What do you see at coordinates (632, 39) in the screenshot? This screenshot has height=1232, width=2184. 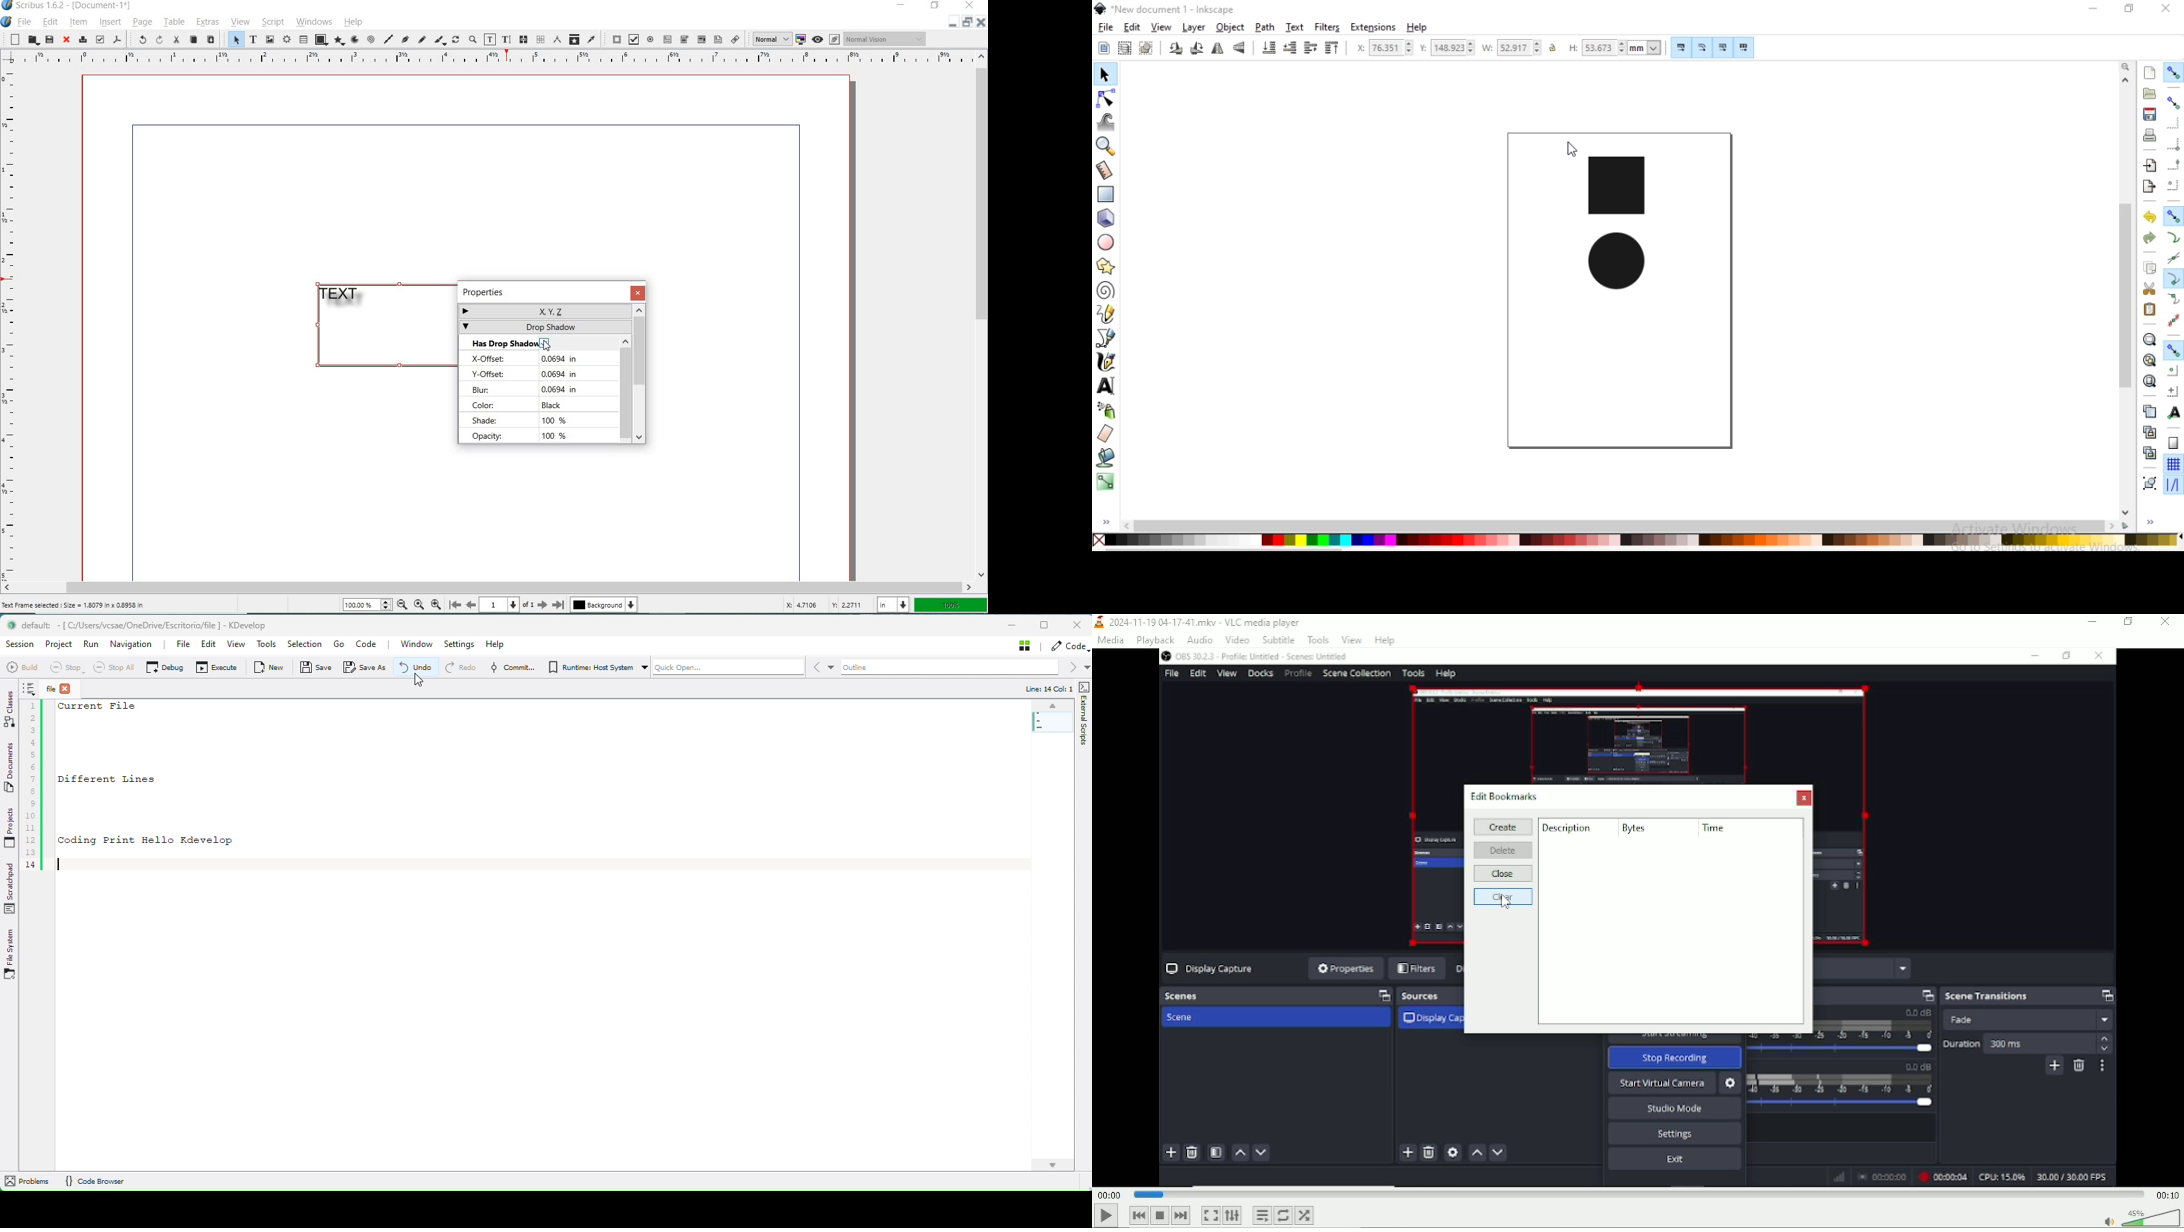 I see `pdf check box` at bounding box center [632, 39].